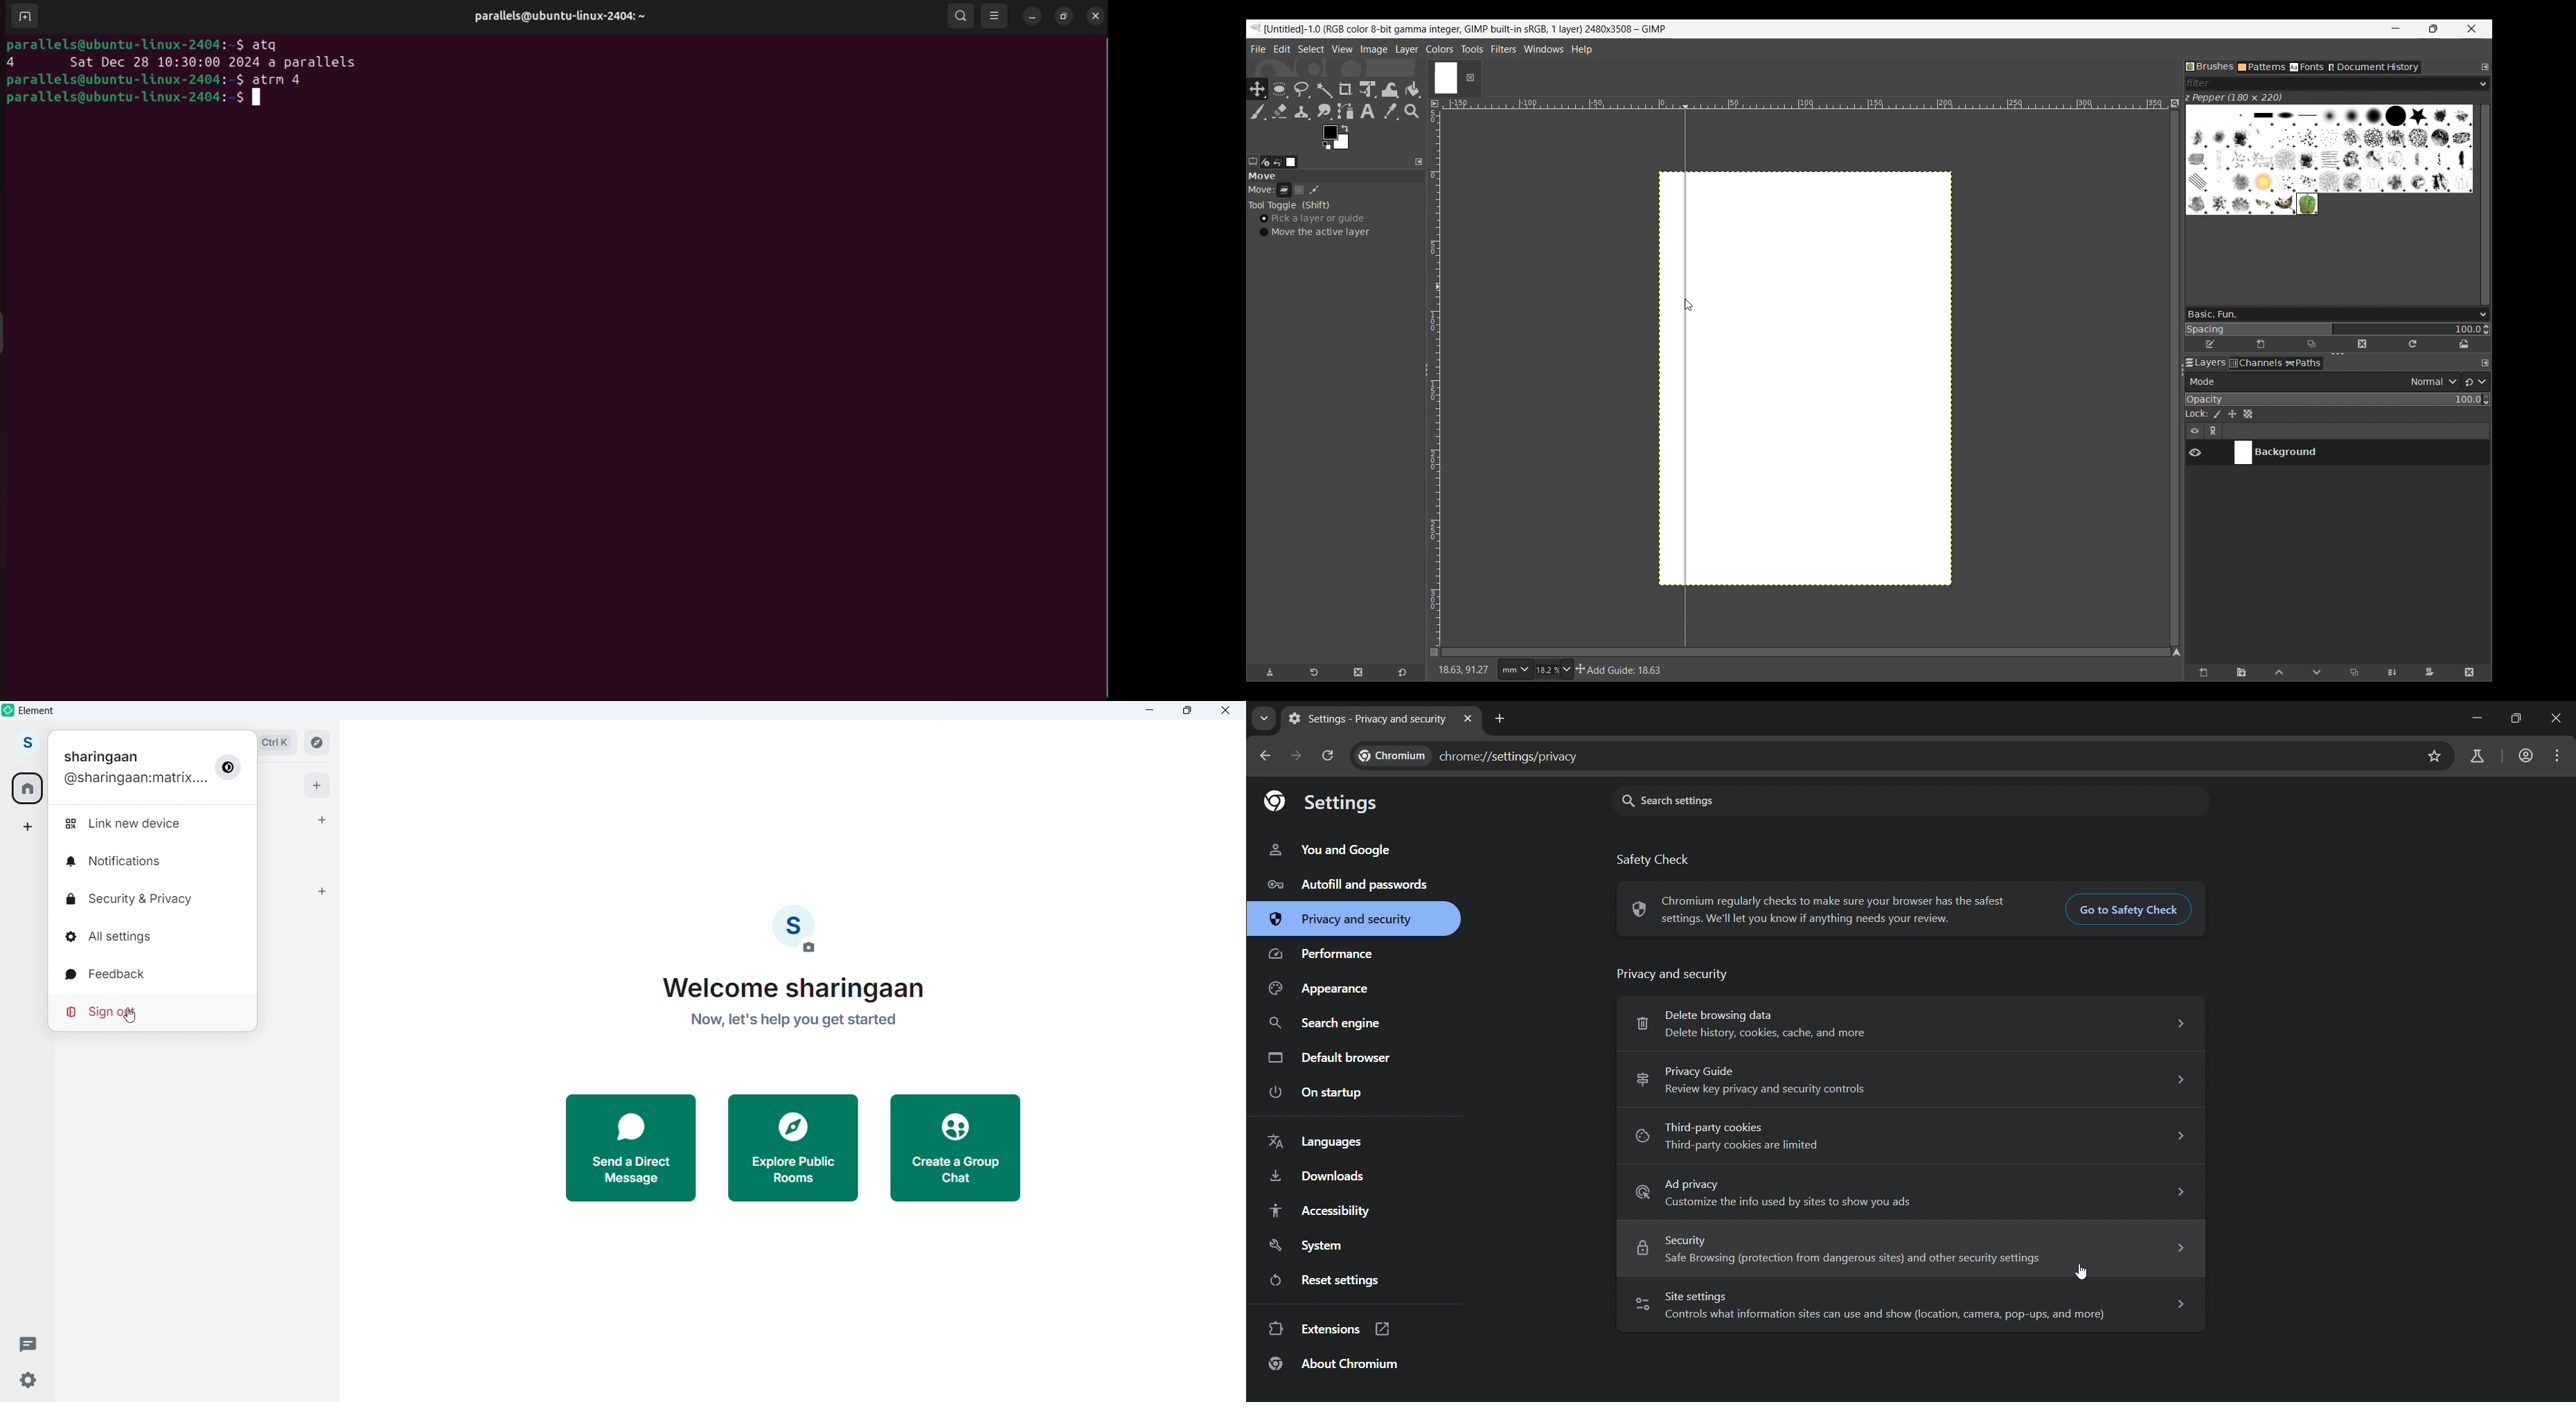 The height and width of the screenshot is (1428, 2576). What do you see at coordinates (2354, 672) in the screenshot?
I see `Duplicate selected layer` at bounding box center [2354, 672].